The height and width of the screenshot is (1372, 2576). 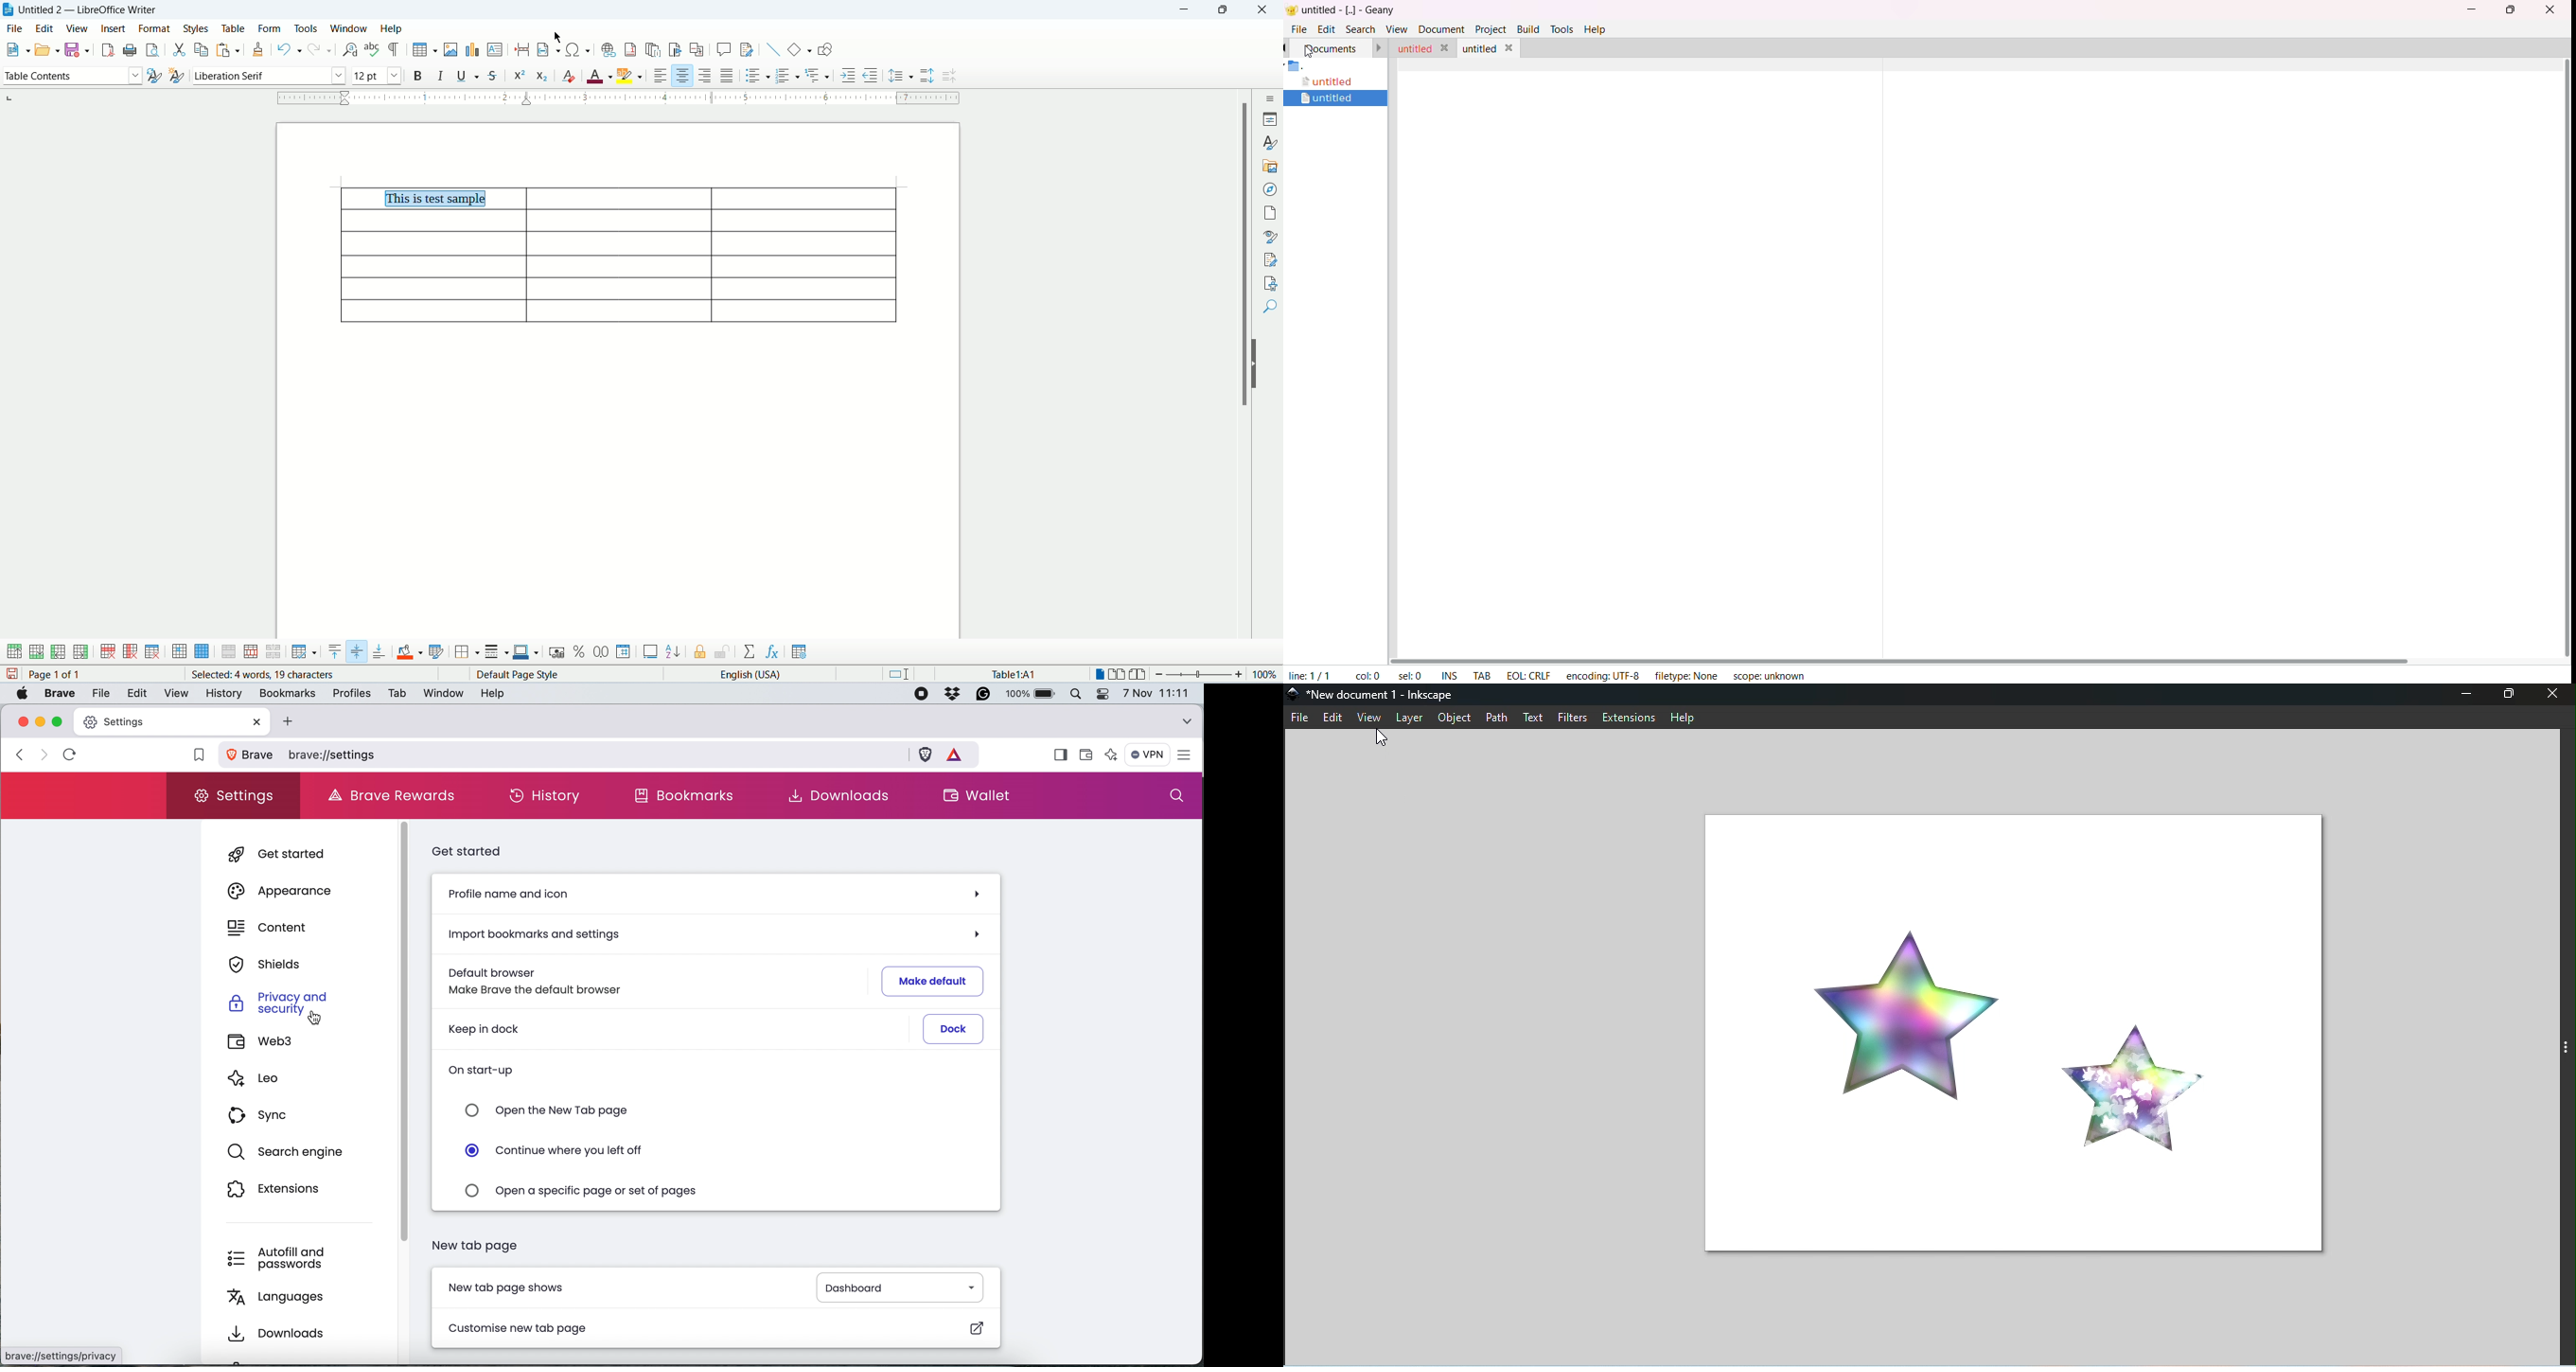 I want to click on open, so click(x=47, y=50).